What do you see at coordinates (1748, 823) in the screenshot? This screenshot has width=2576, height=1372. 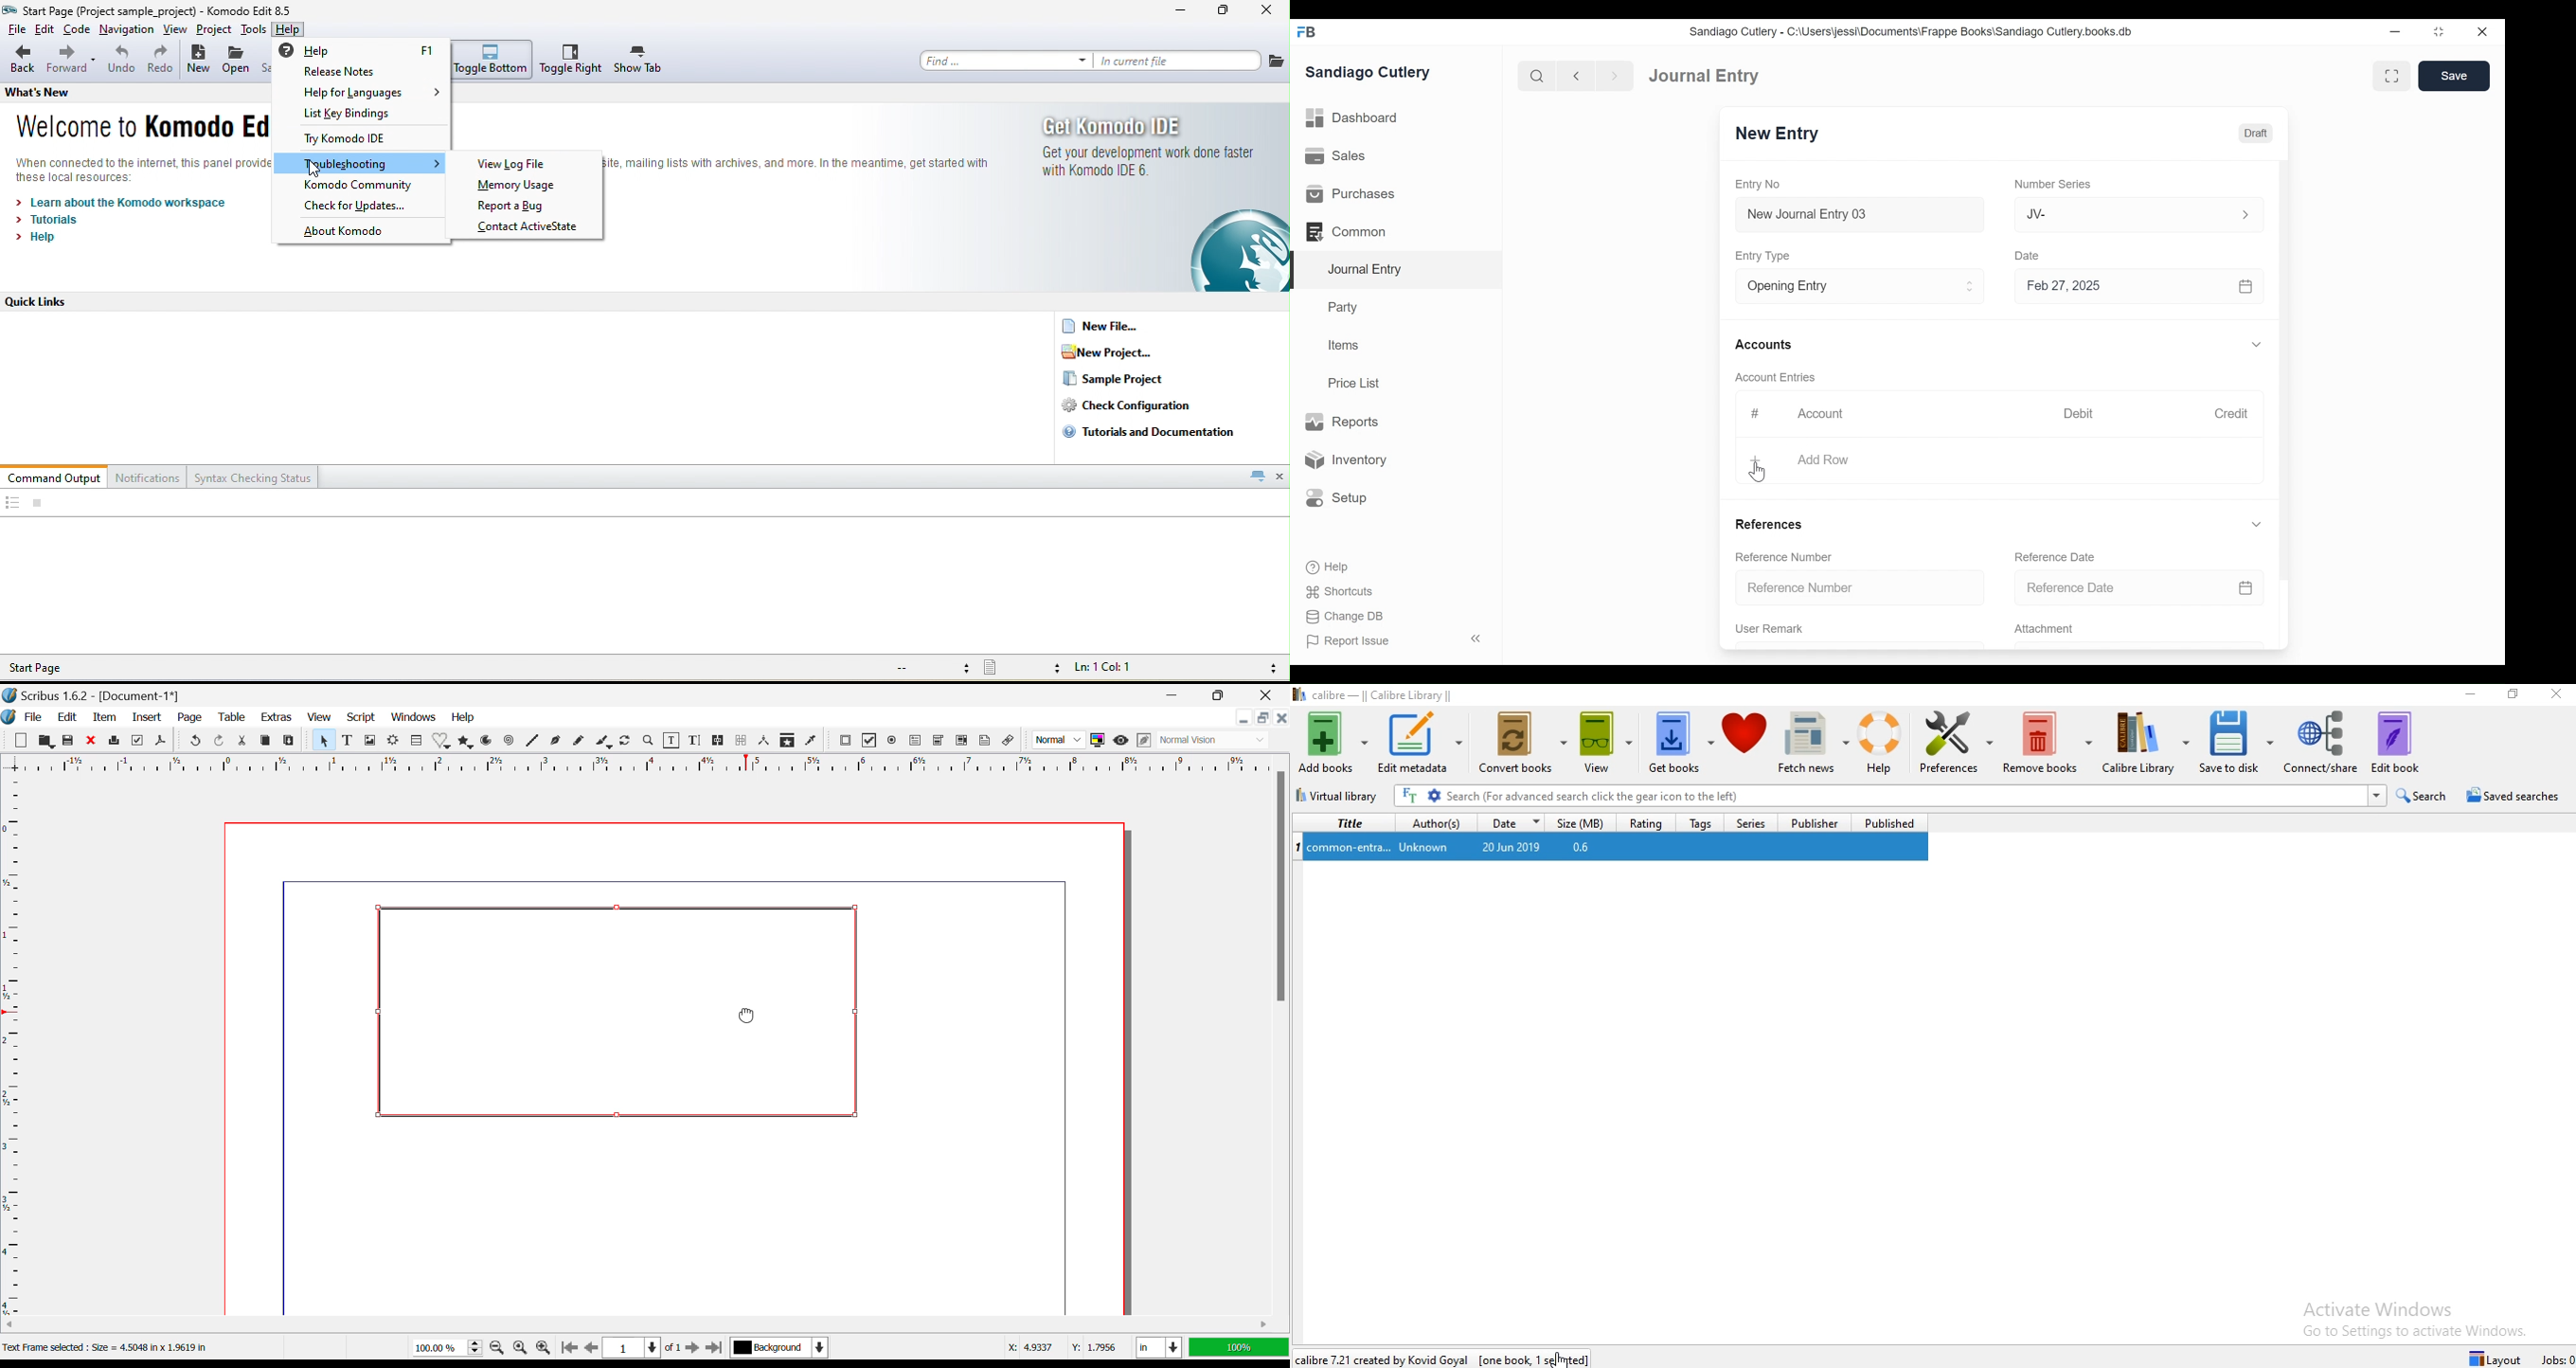 I see `Series` at bounding box center [1748, 823].